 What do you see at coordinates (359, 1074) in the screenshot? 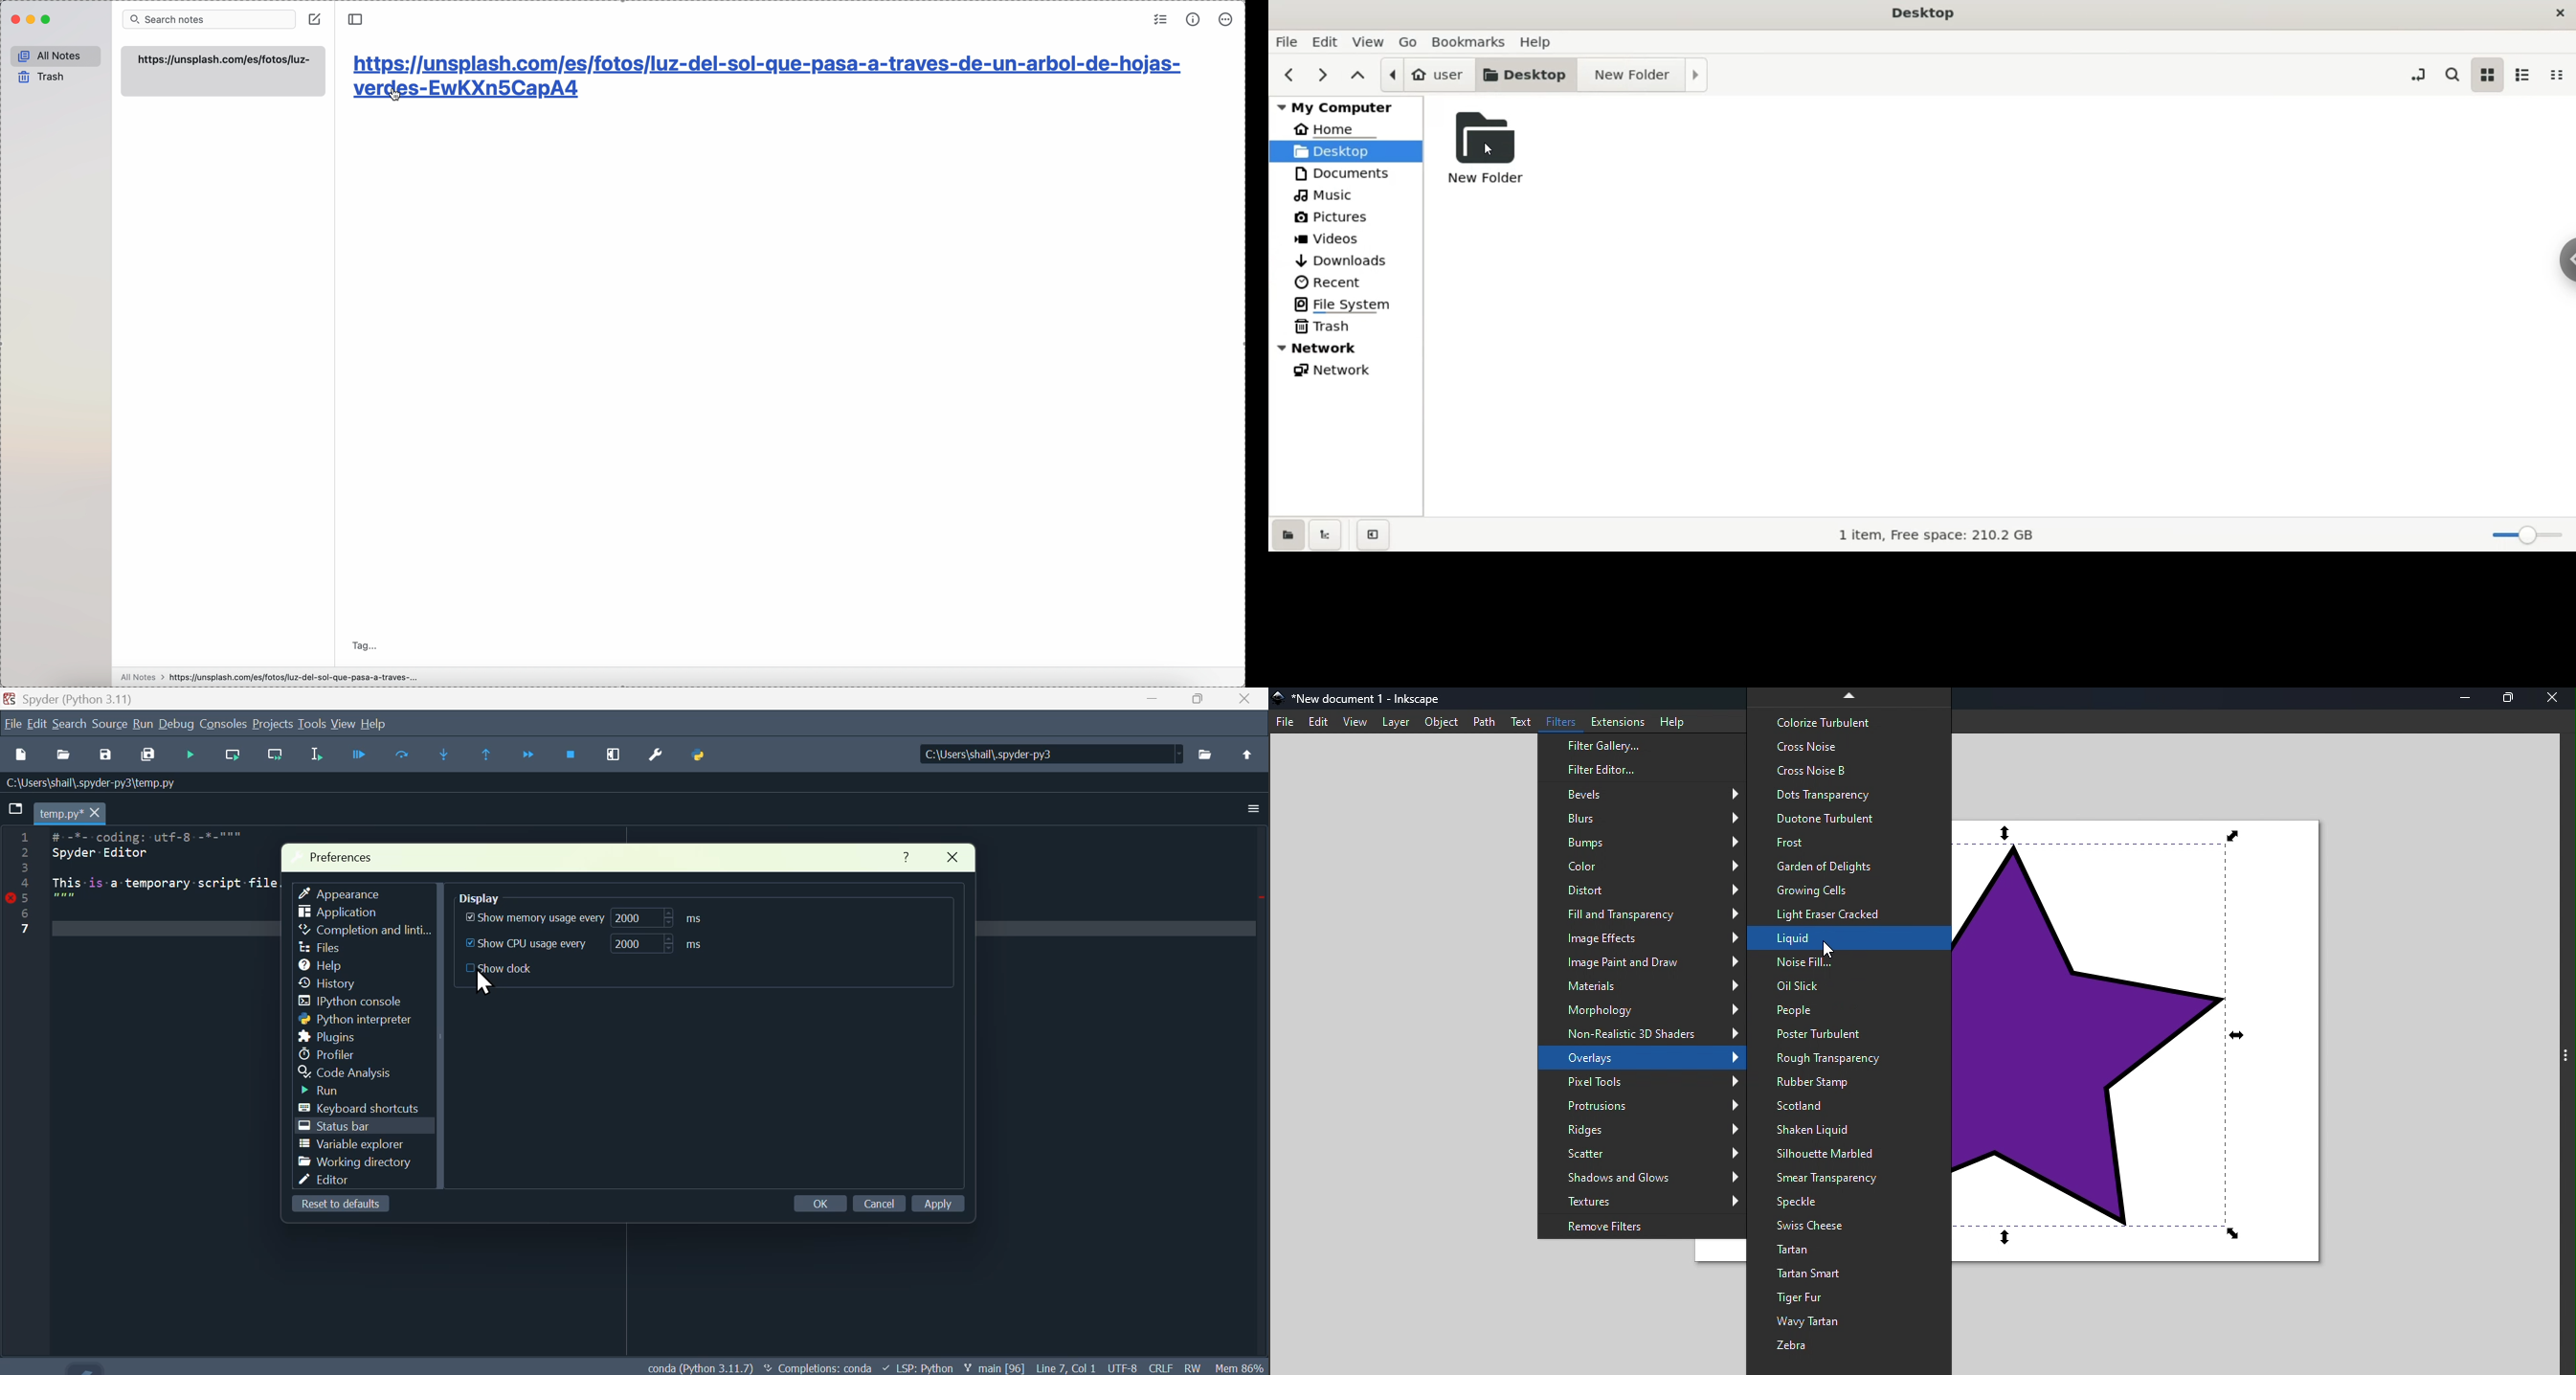
I see `Code analysis` at bounding box center [359, 1074].